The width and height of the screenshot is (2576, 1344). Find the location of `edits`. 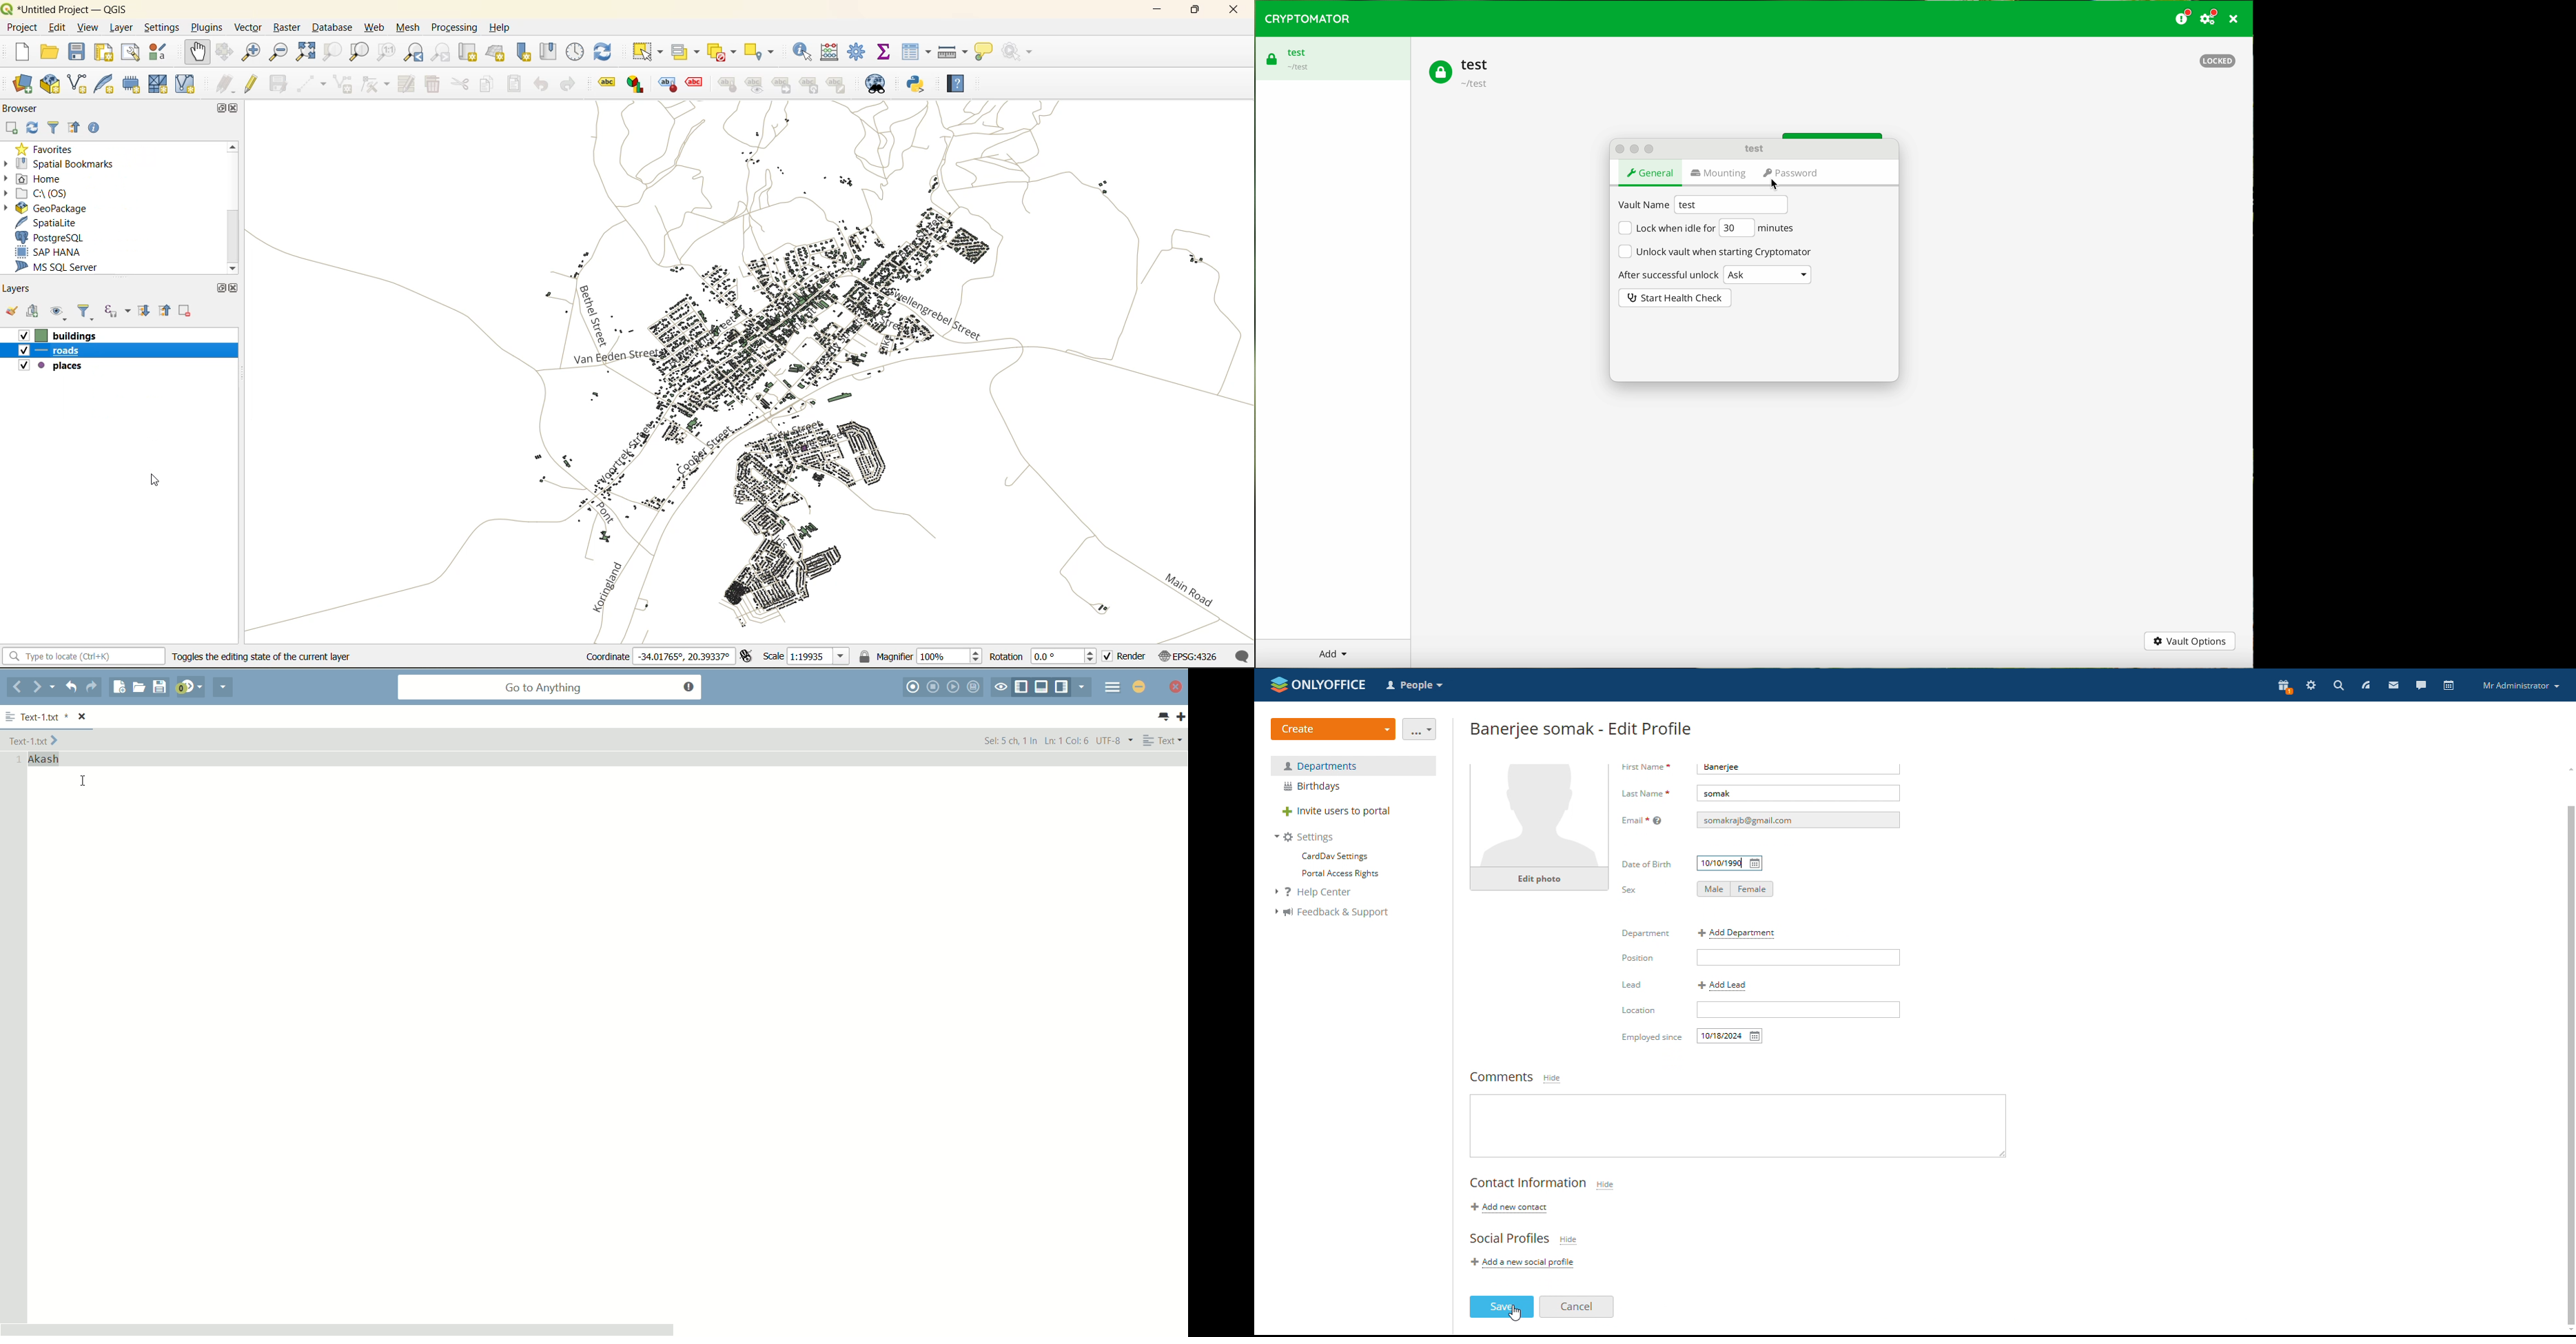

edits is located at coordinates (223, 85).